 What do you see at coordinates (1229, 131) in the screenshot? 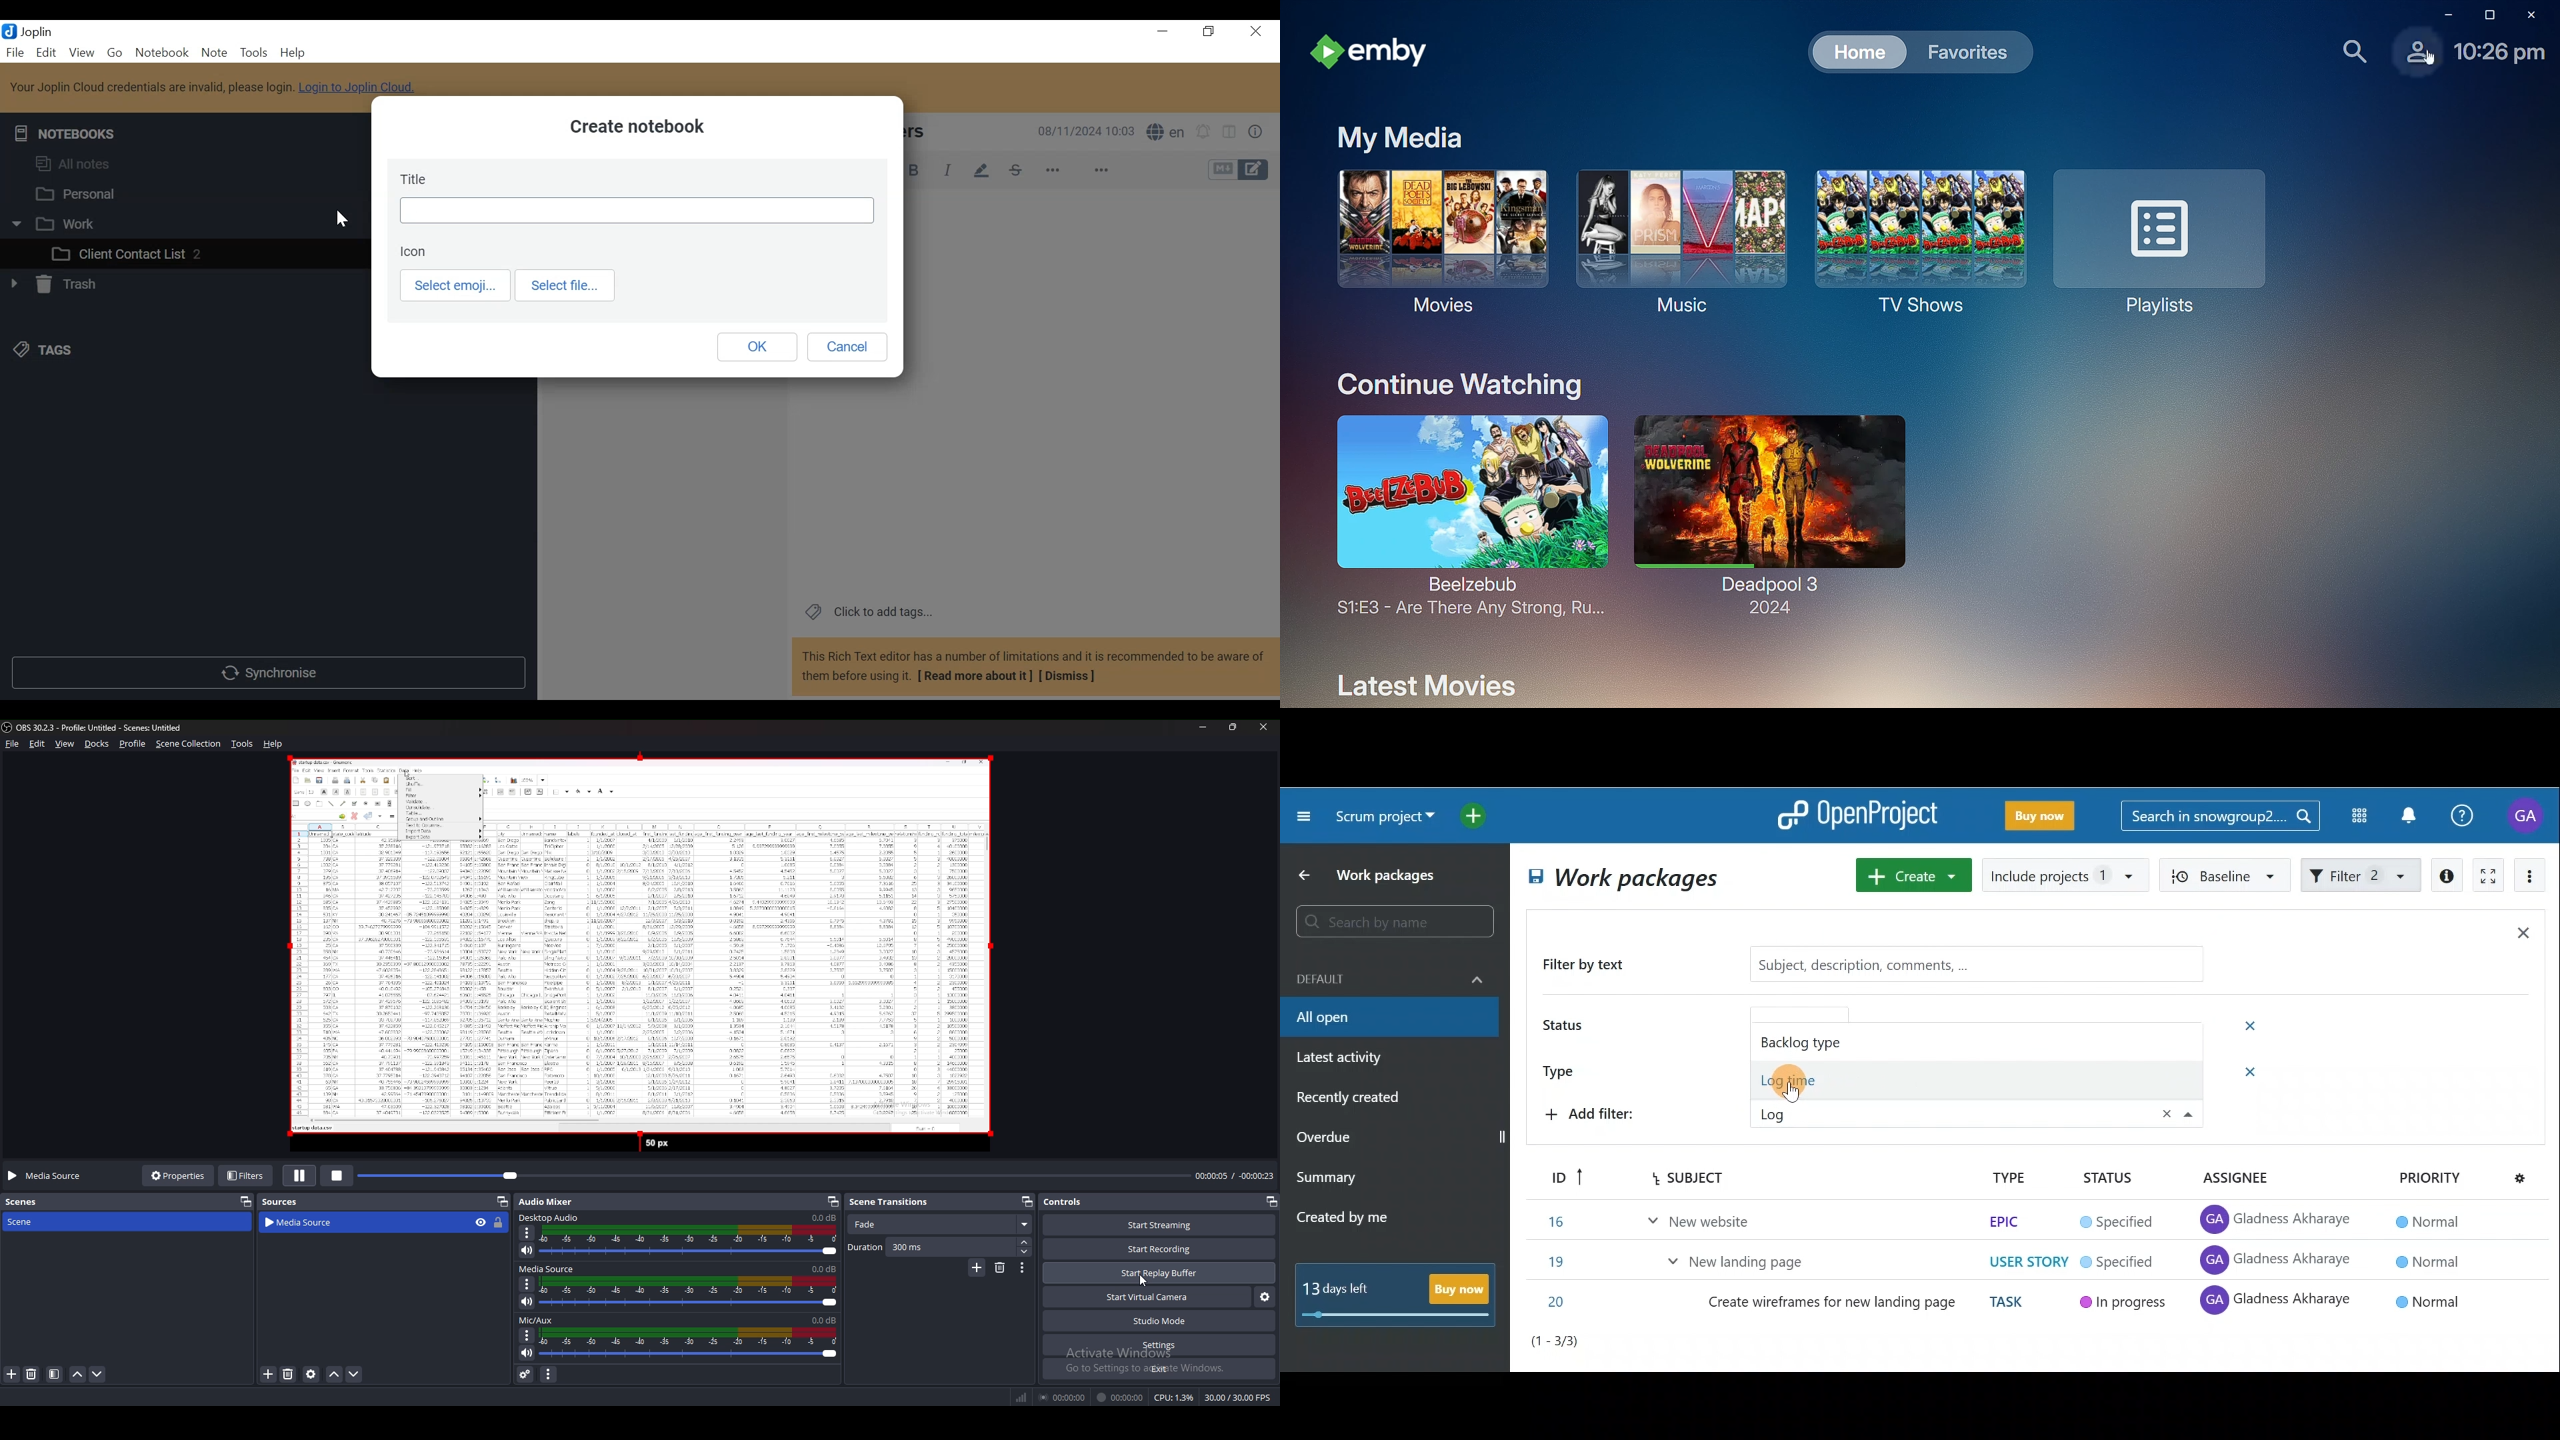
I see `Toggle editor layout` at bounding box center [1229, 131].